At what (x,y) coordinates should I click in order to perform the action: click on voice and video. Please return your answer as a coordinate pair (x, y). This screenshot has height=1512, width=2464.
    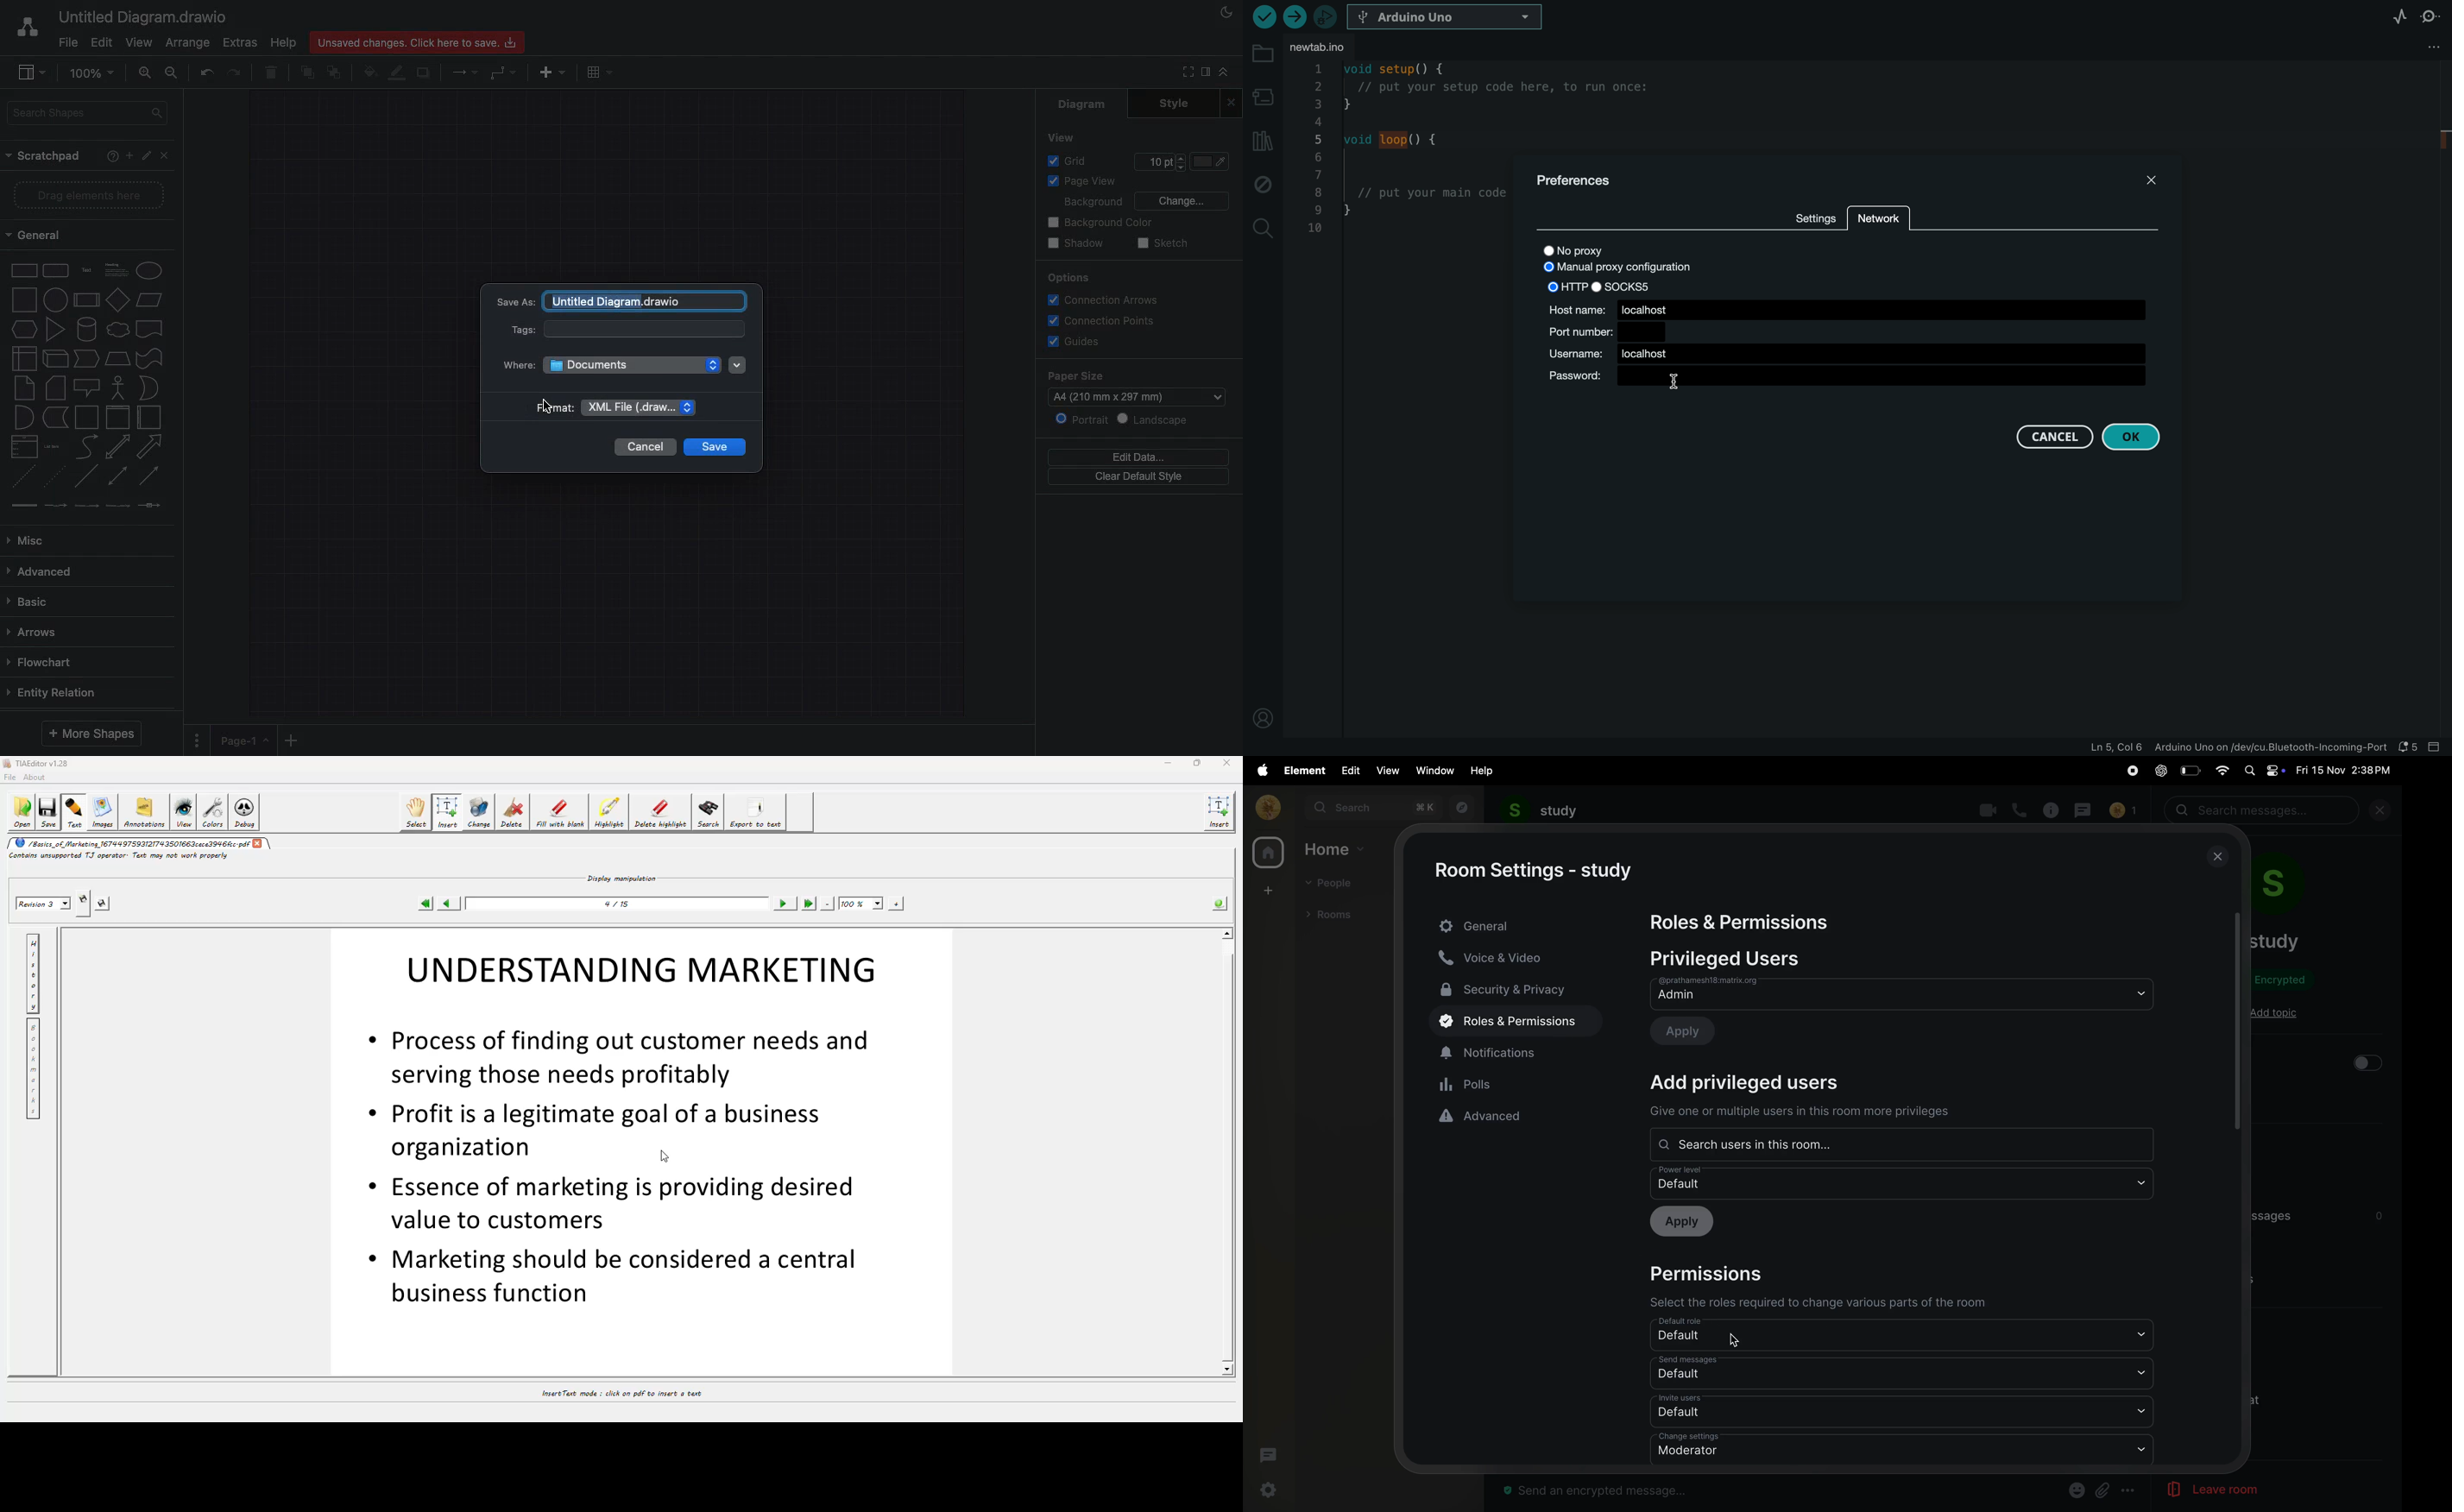
    Looking at the image, I should click on (1501, 957).